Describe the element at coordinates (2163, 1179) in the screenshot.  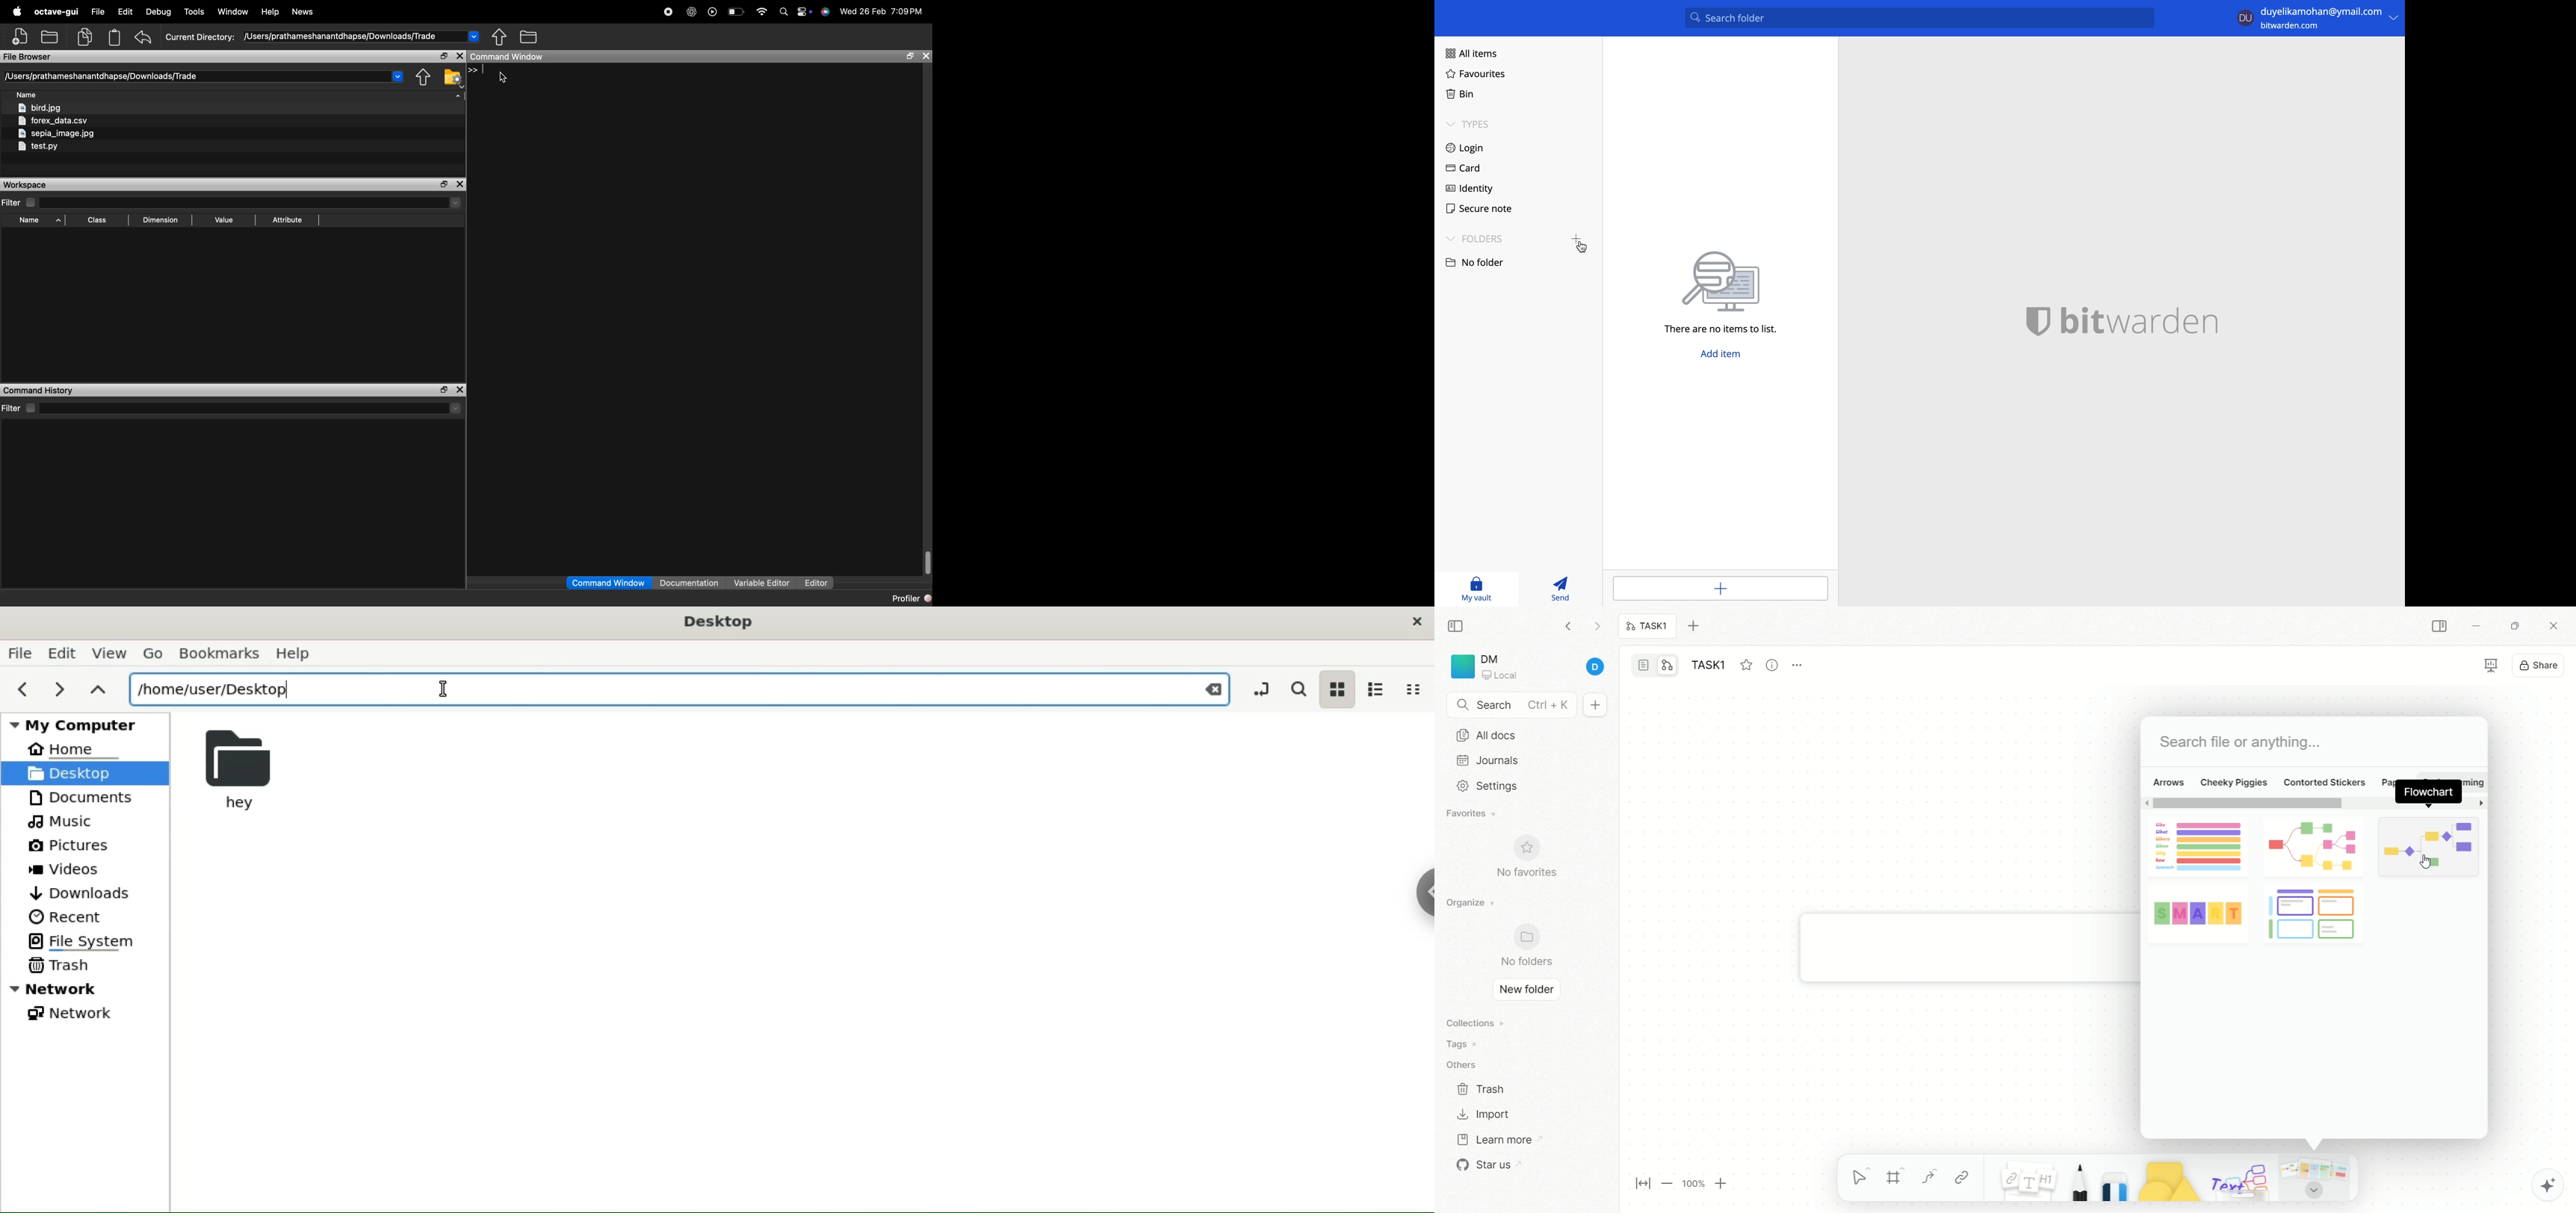
I see `shapes` at that location.